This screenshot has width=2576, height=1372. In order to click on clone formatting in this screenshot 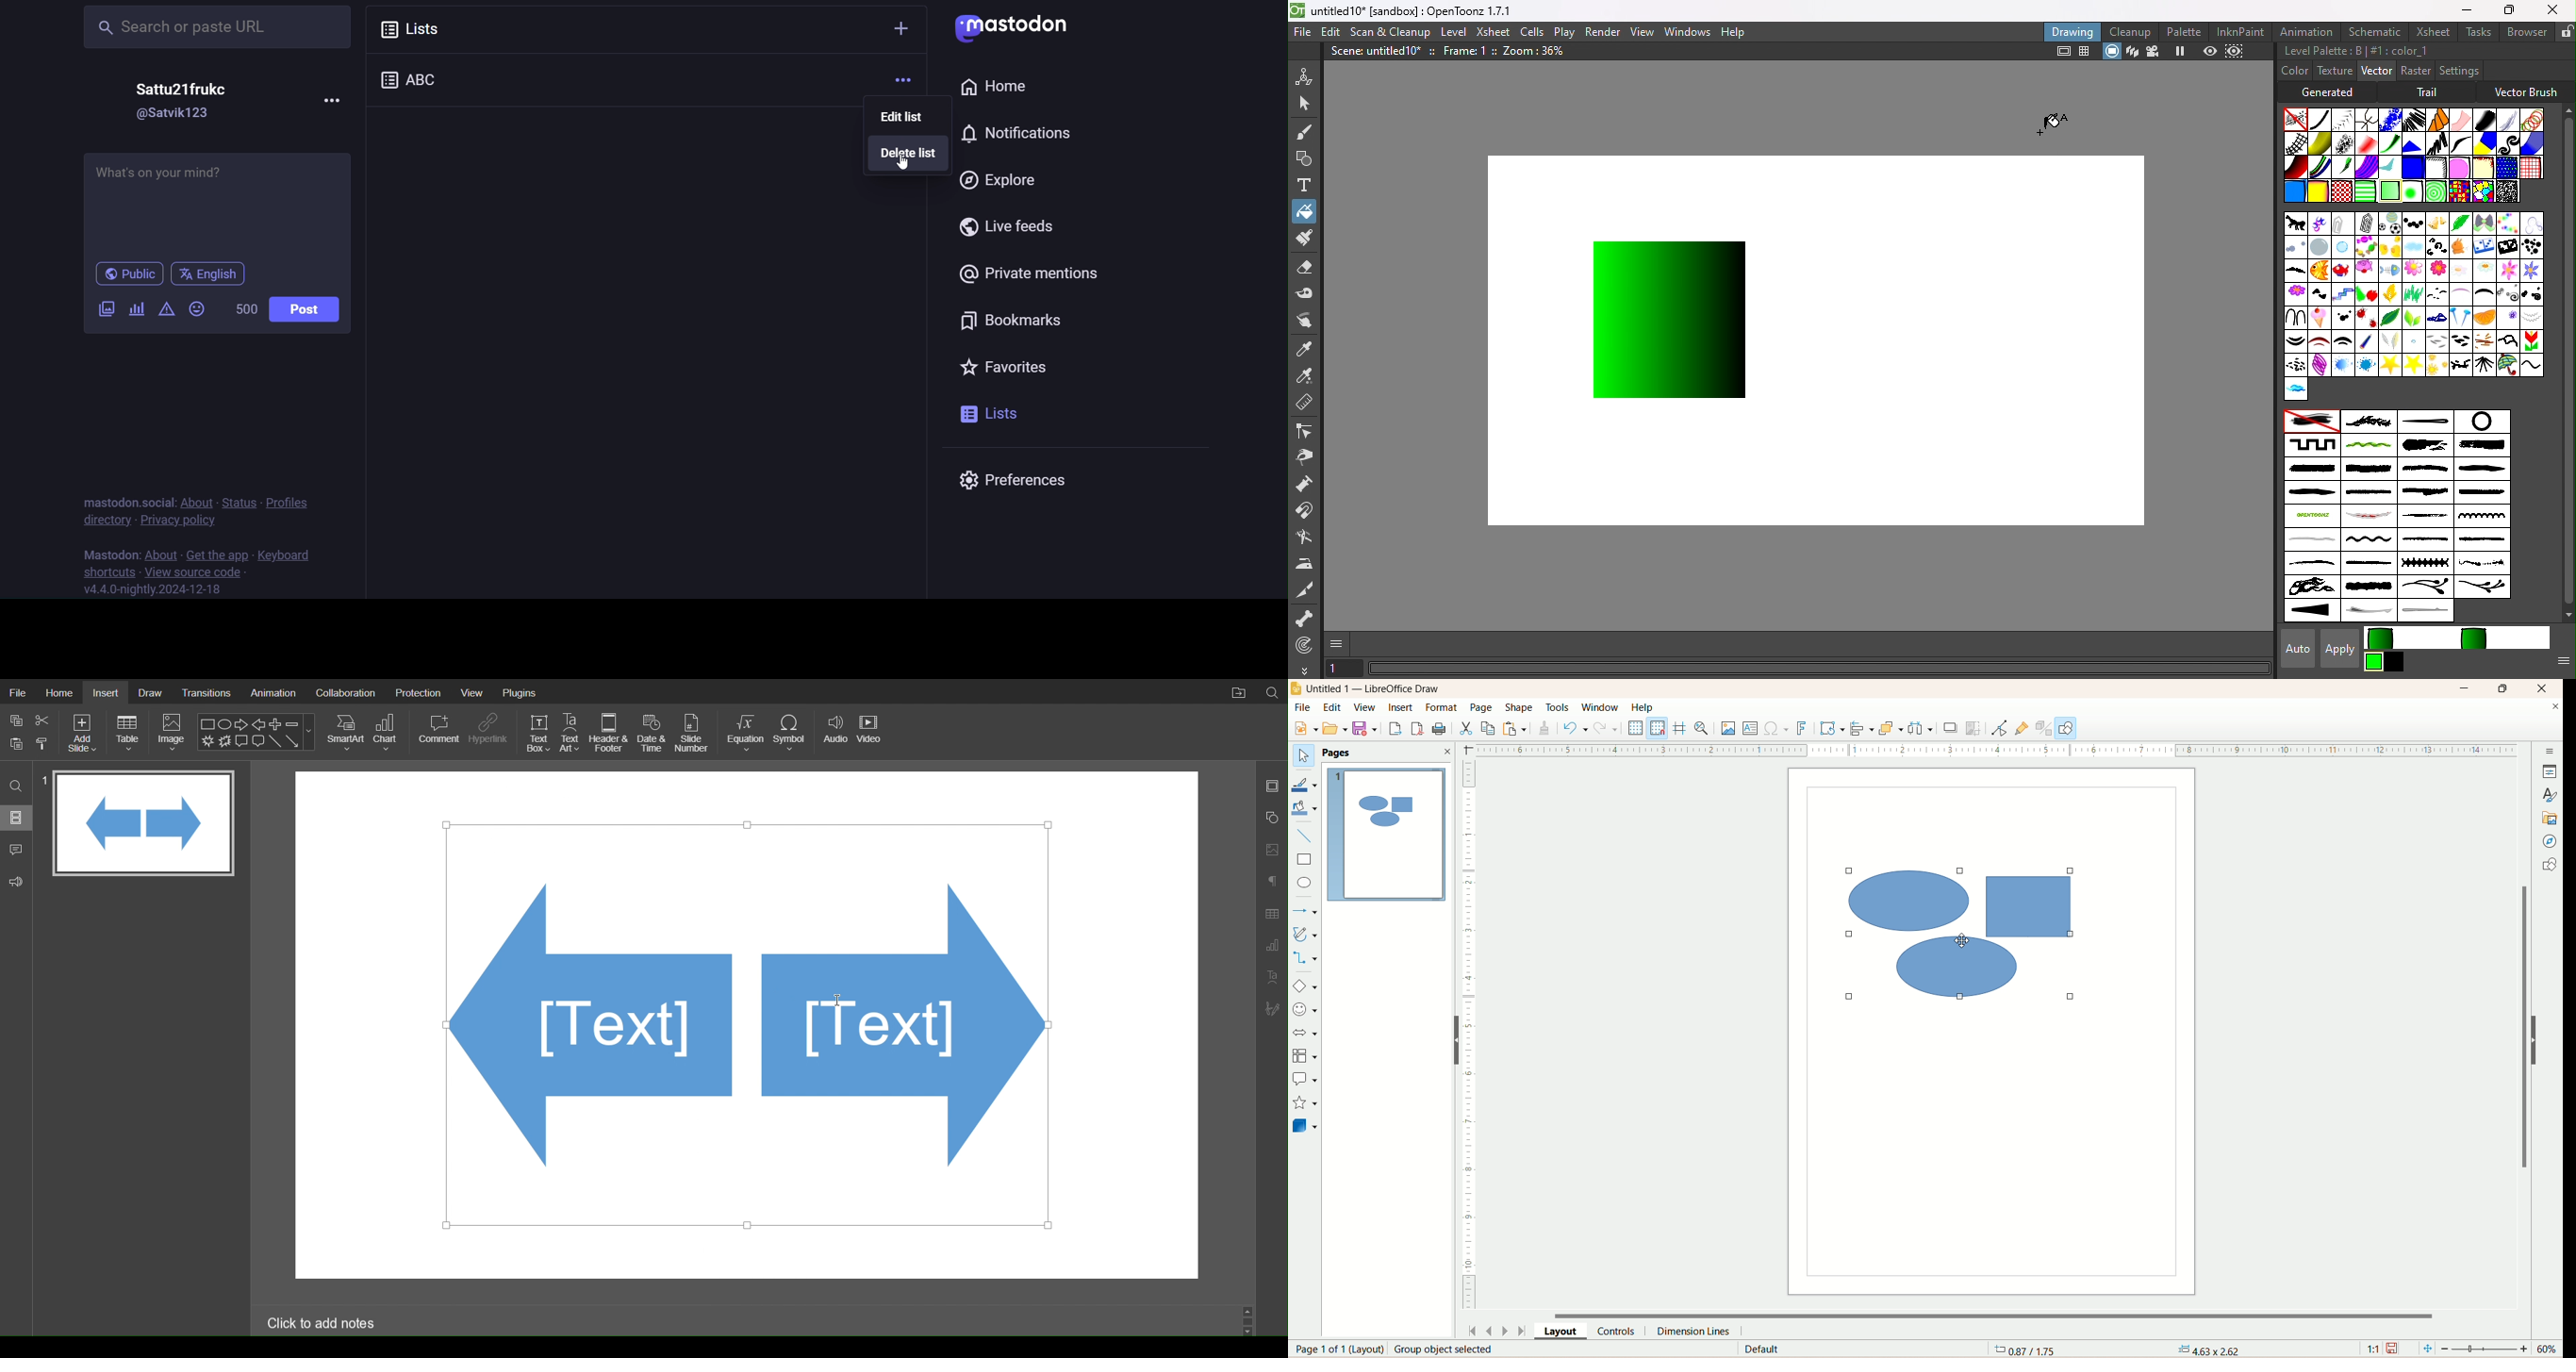, I will do `click(1546, 728)`.